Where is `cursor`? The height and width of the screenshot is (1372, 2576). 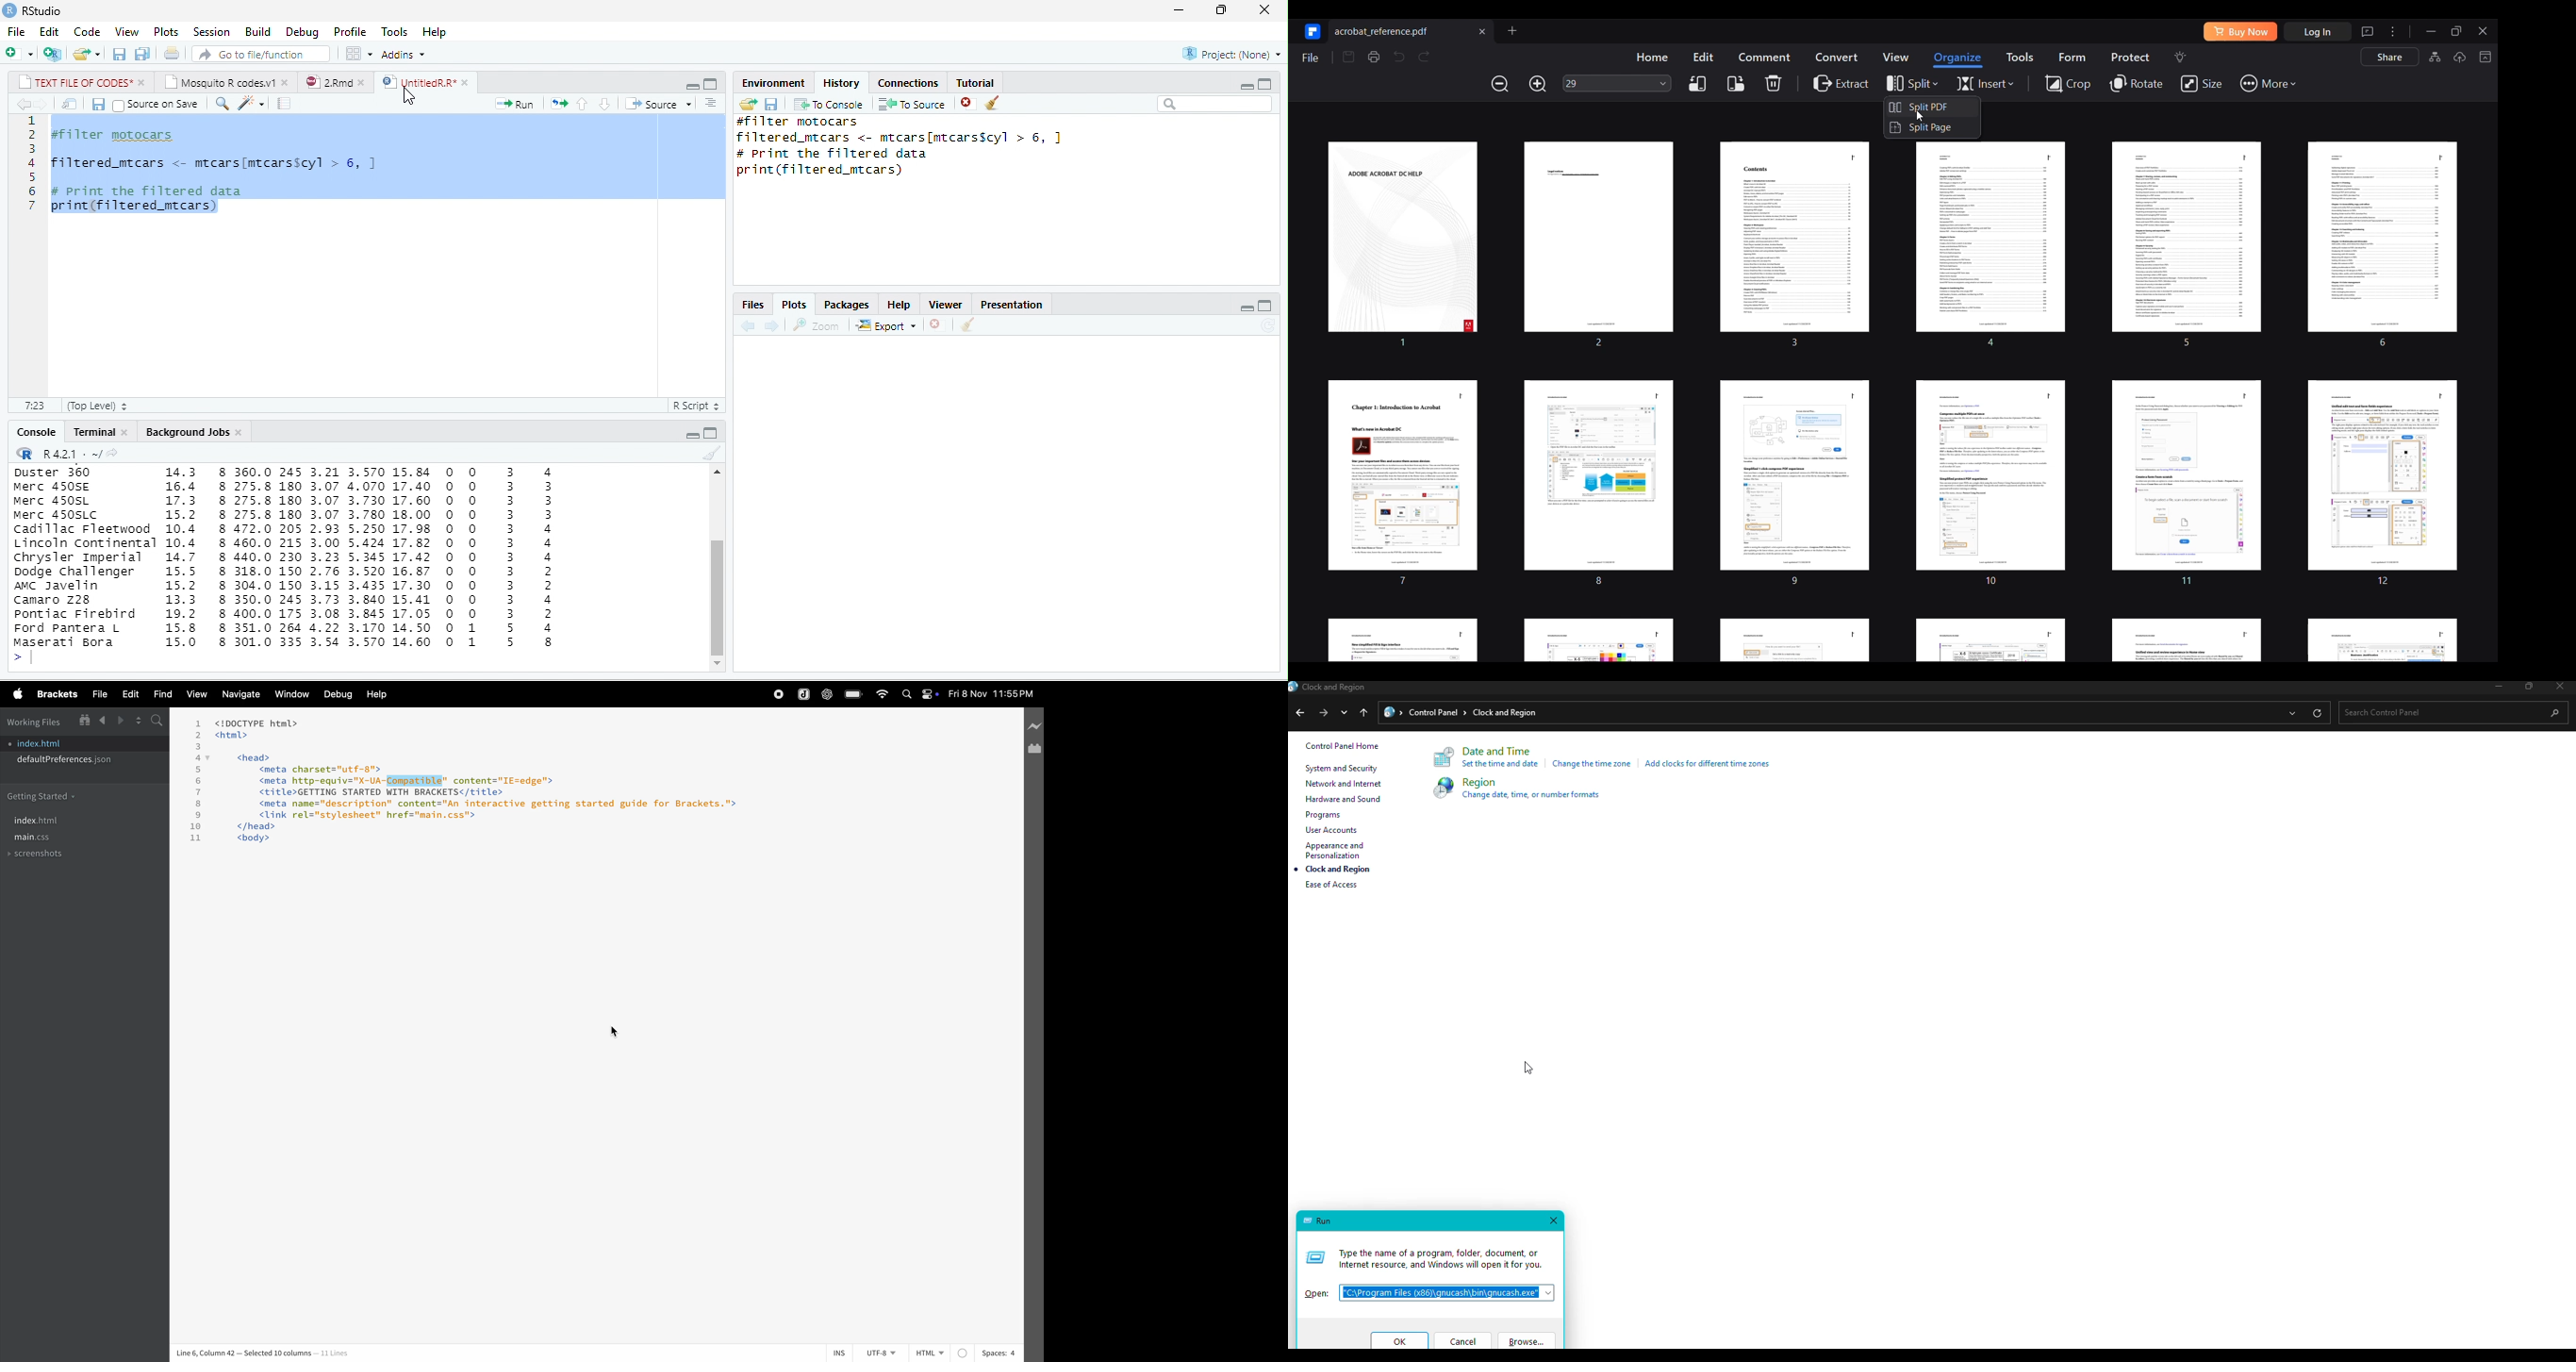
cursor is located at coordinates (615, 1034).